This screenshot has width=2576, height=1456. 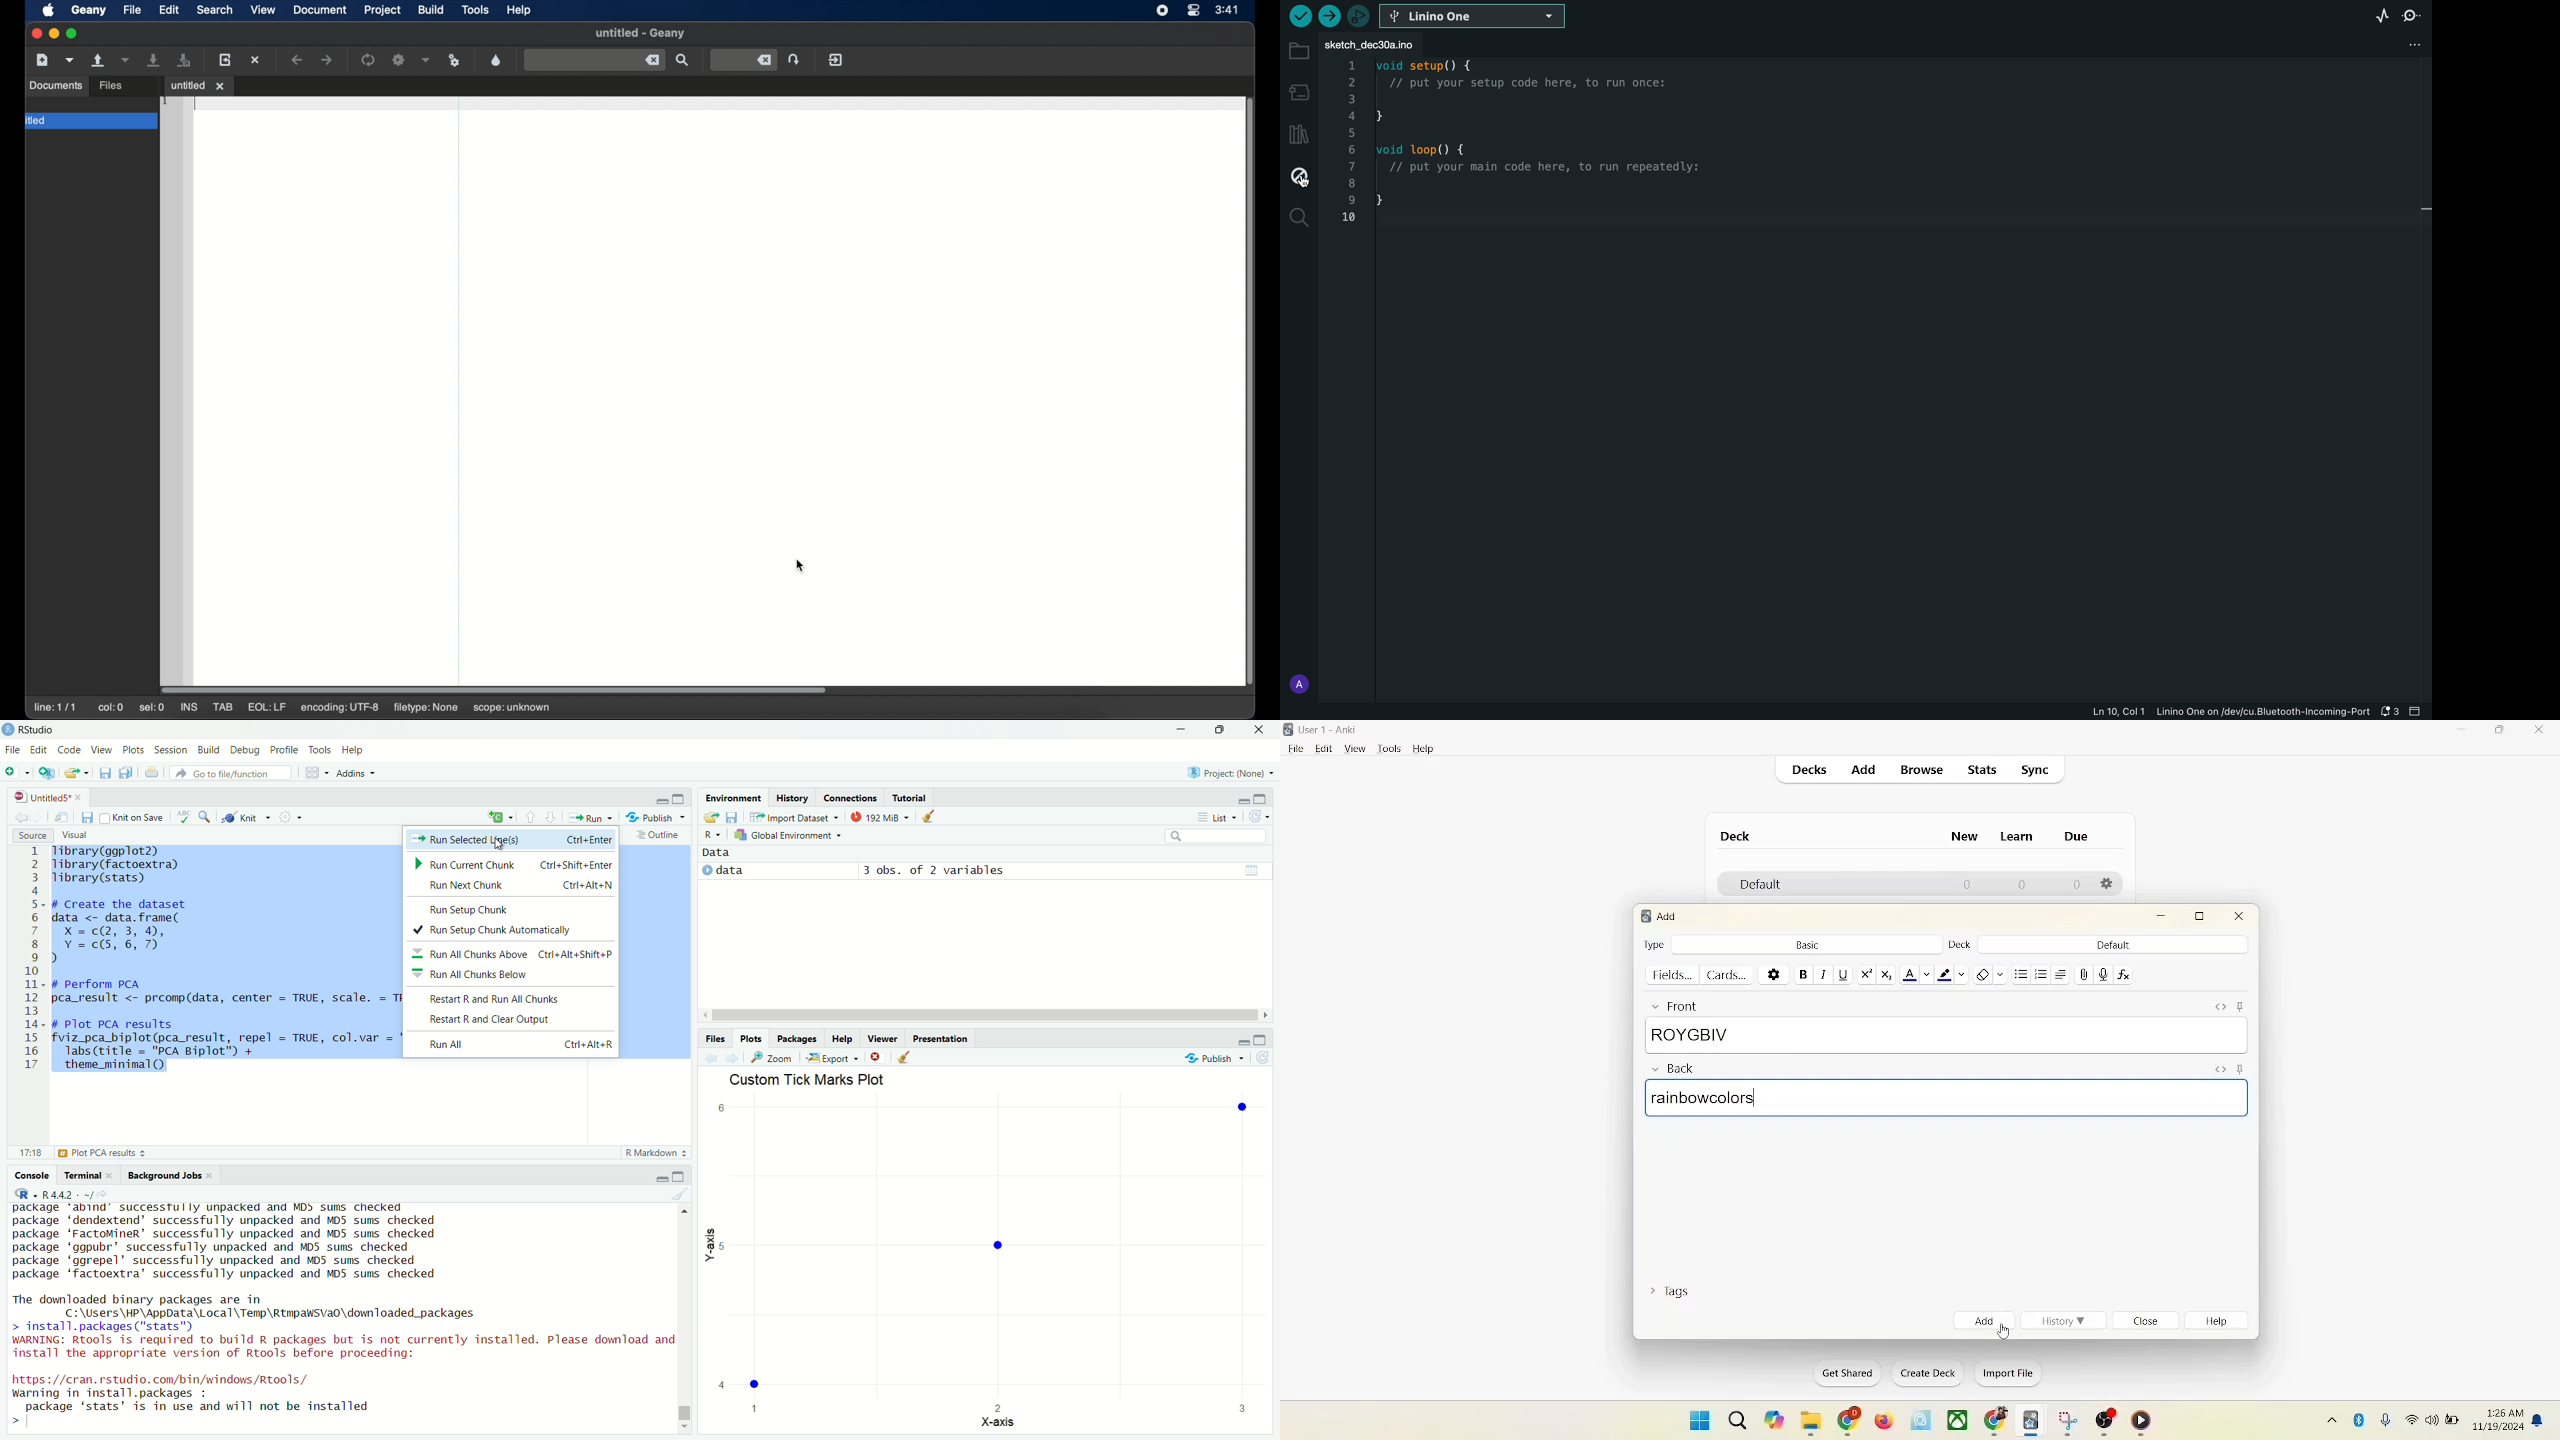 I want to click on rainbowcolors, so click(x=1948, y=1100).